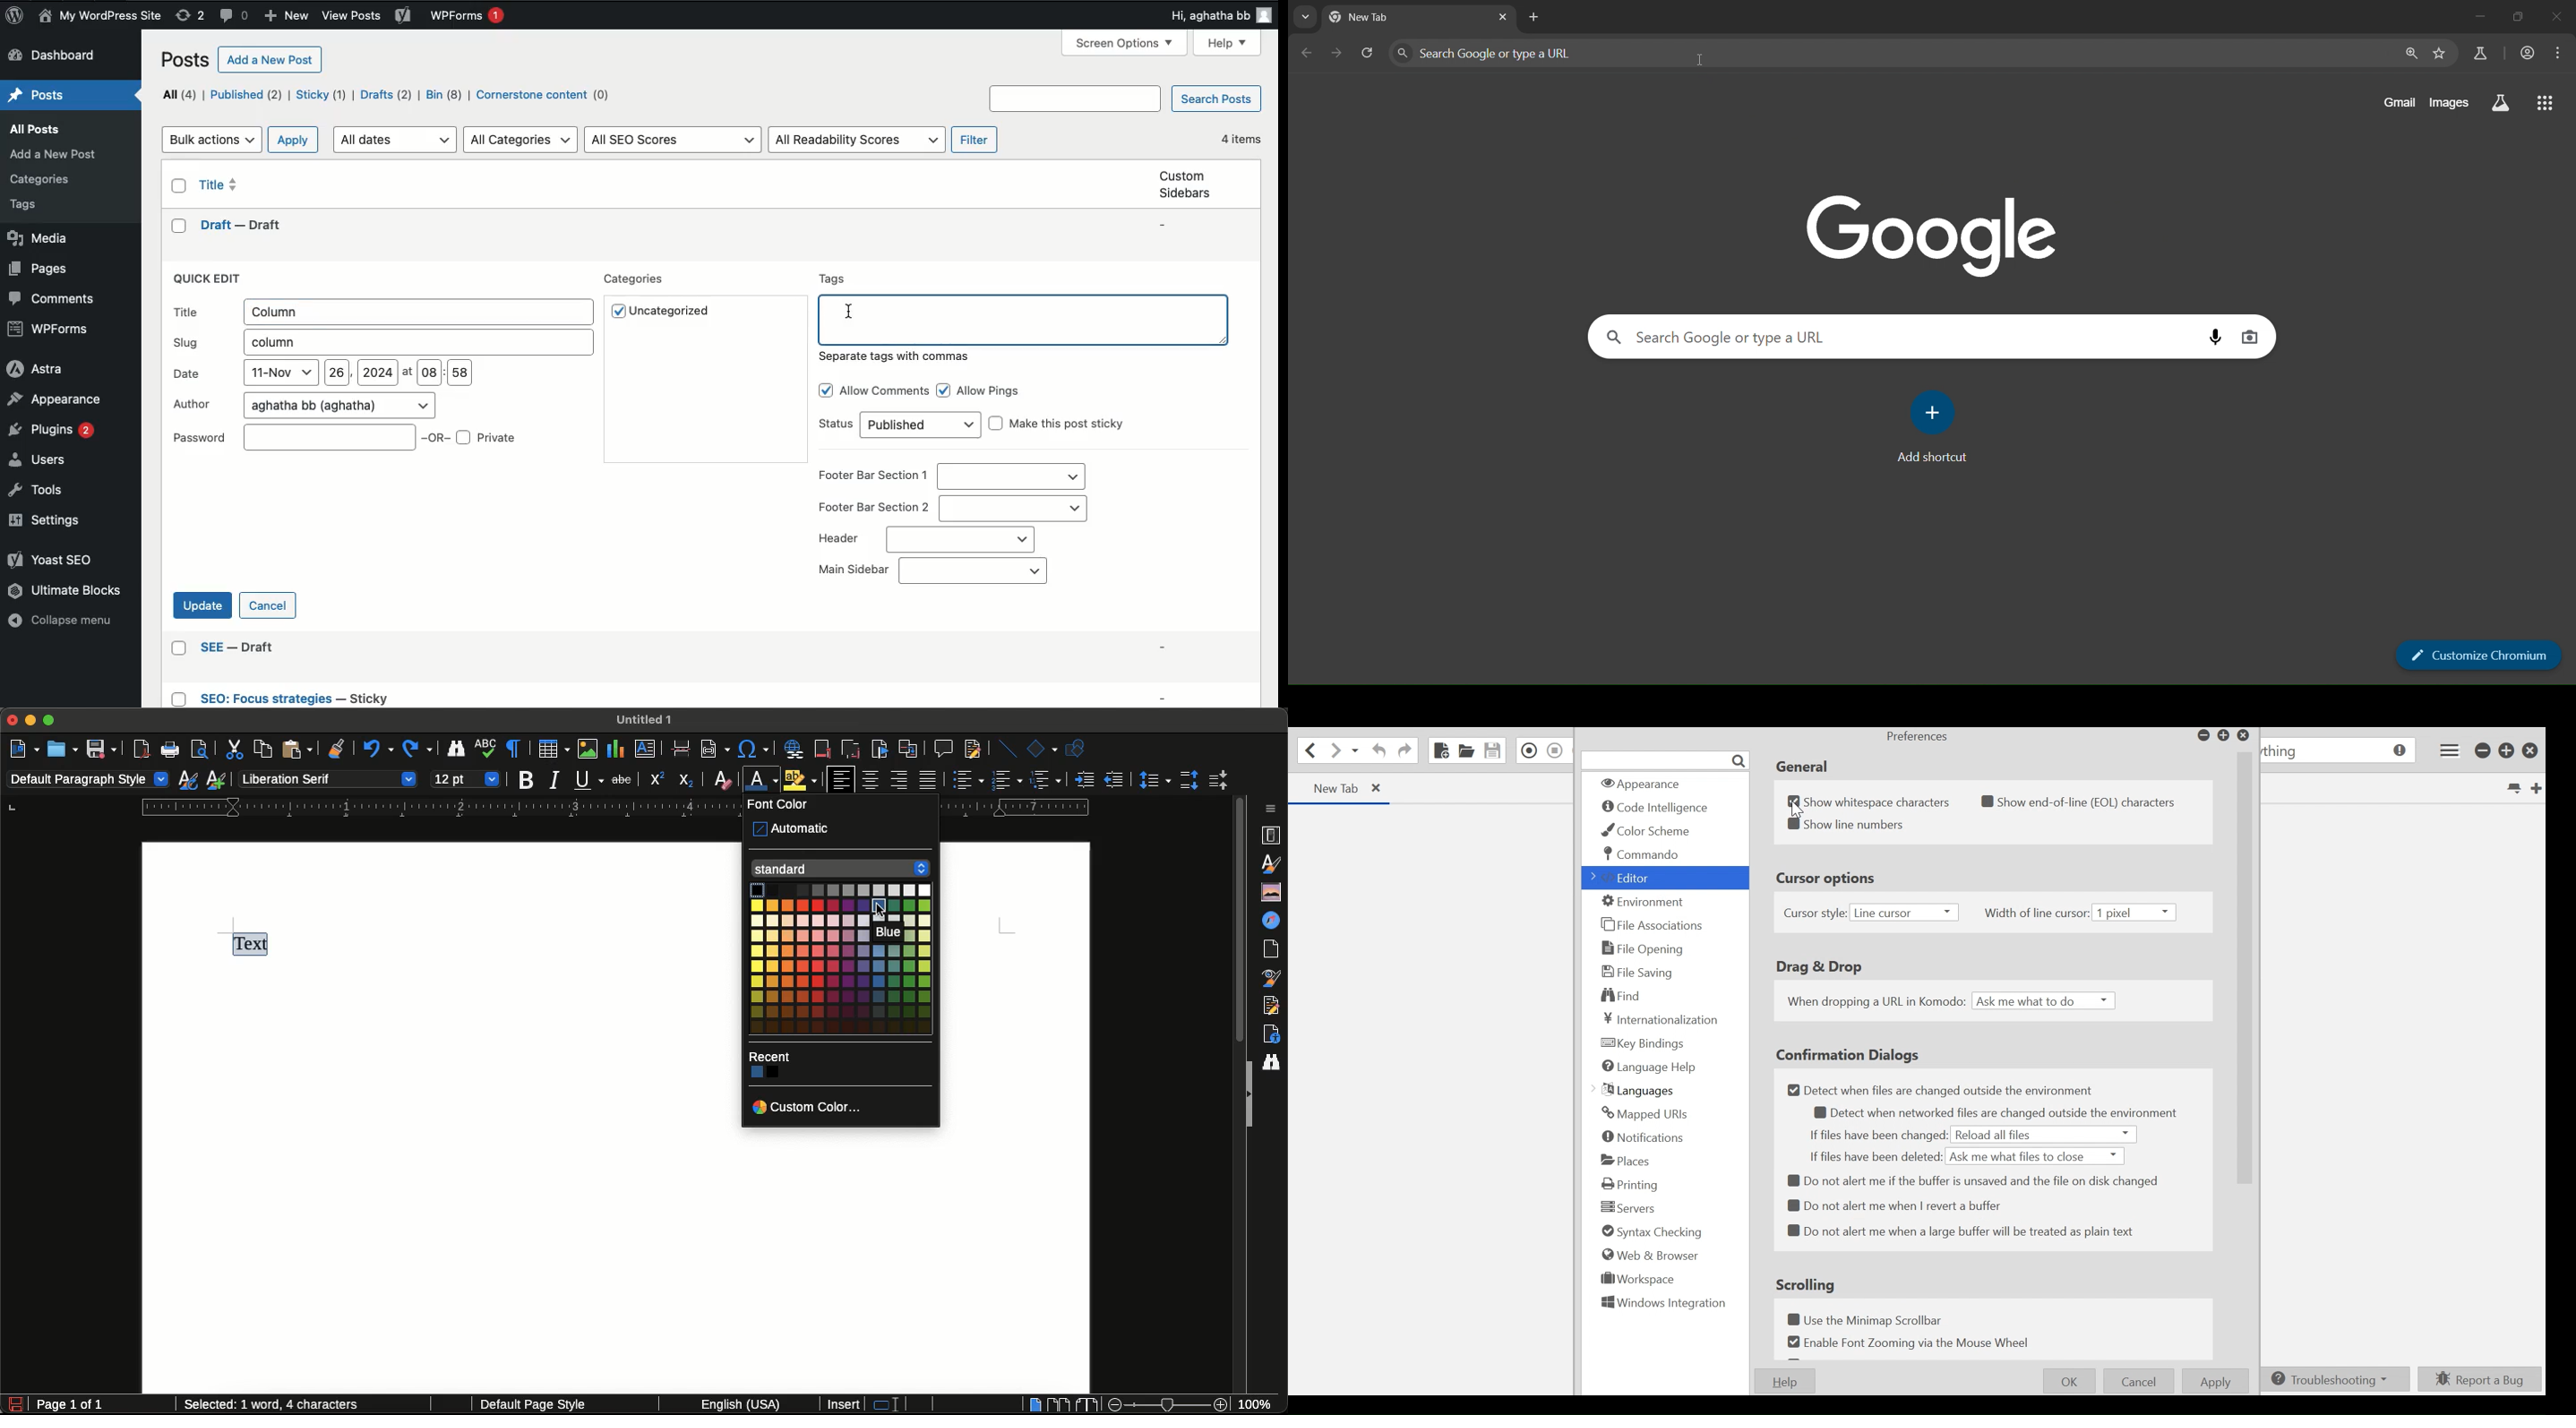 The image size is (2576, 1428). I want to click on Toggle print preview, so click(200, 751).